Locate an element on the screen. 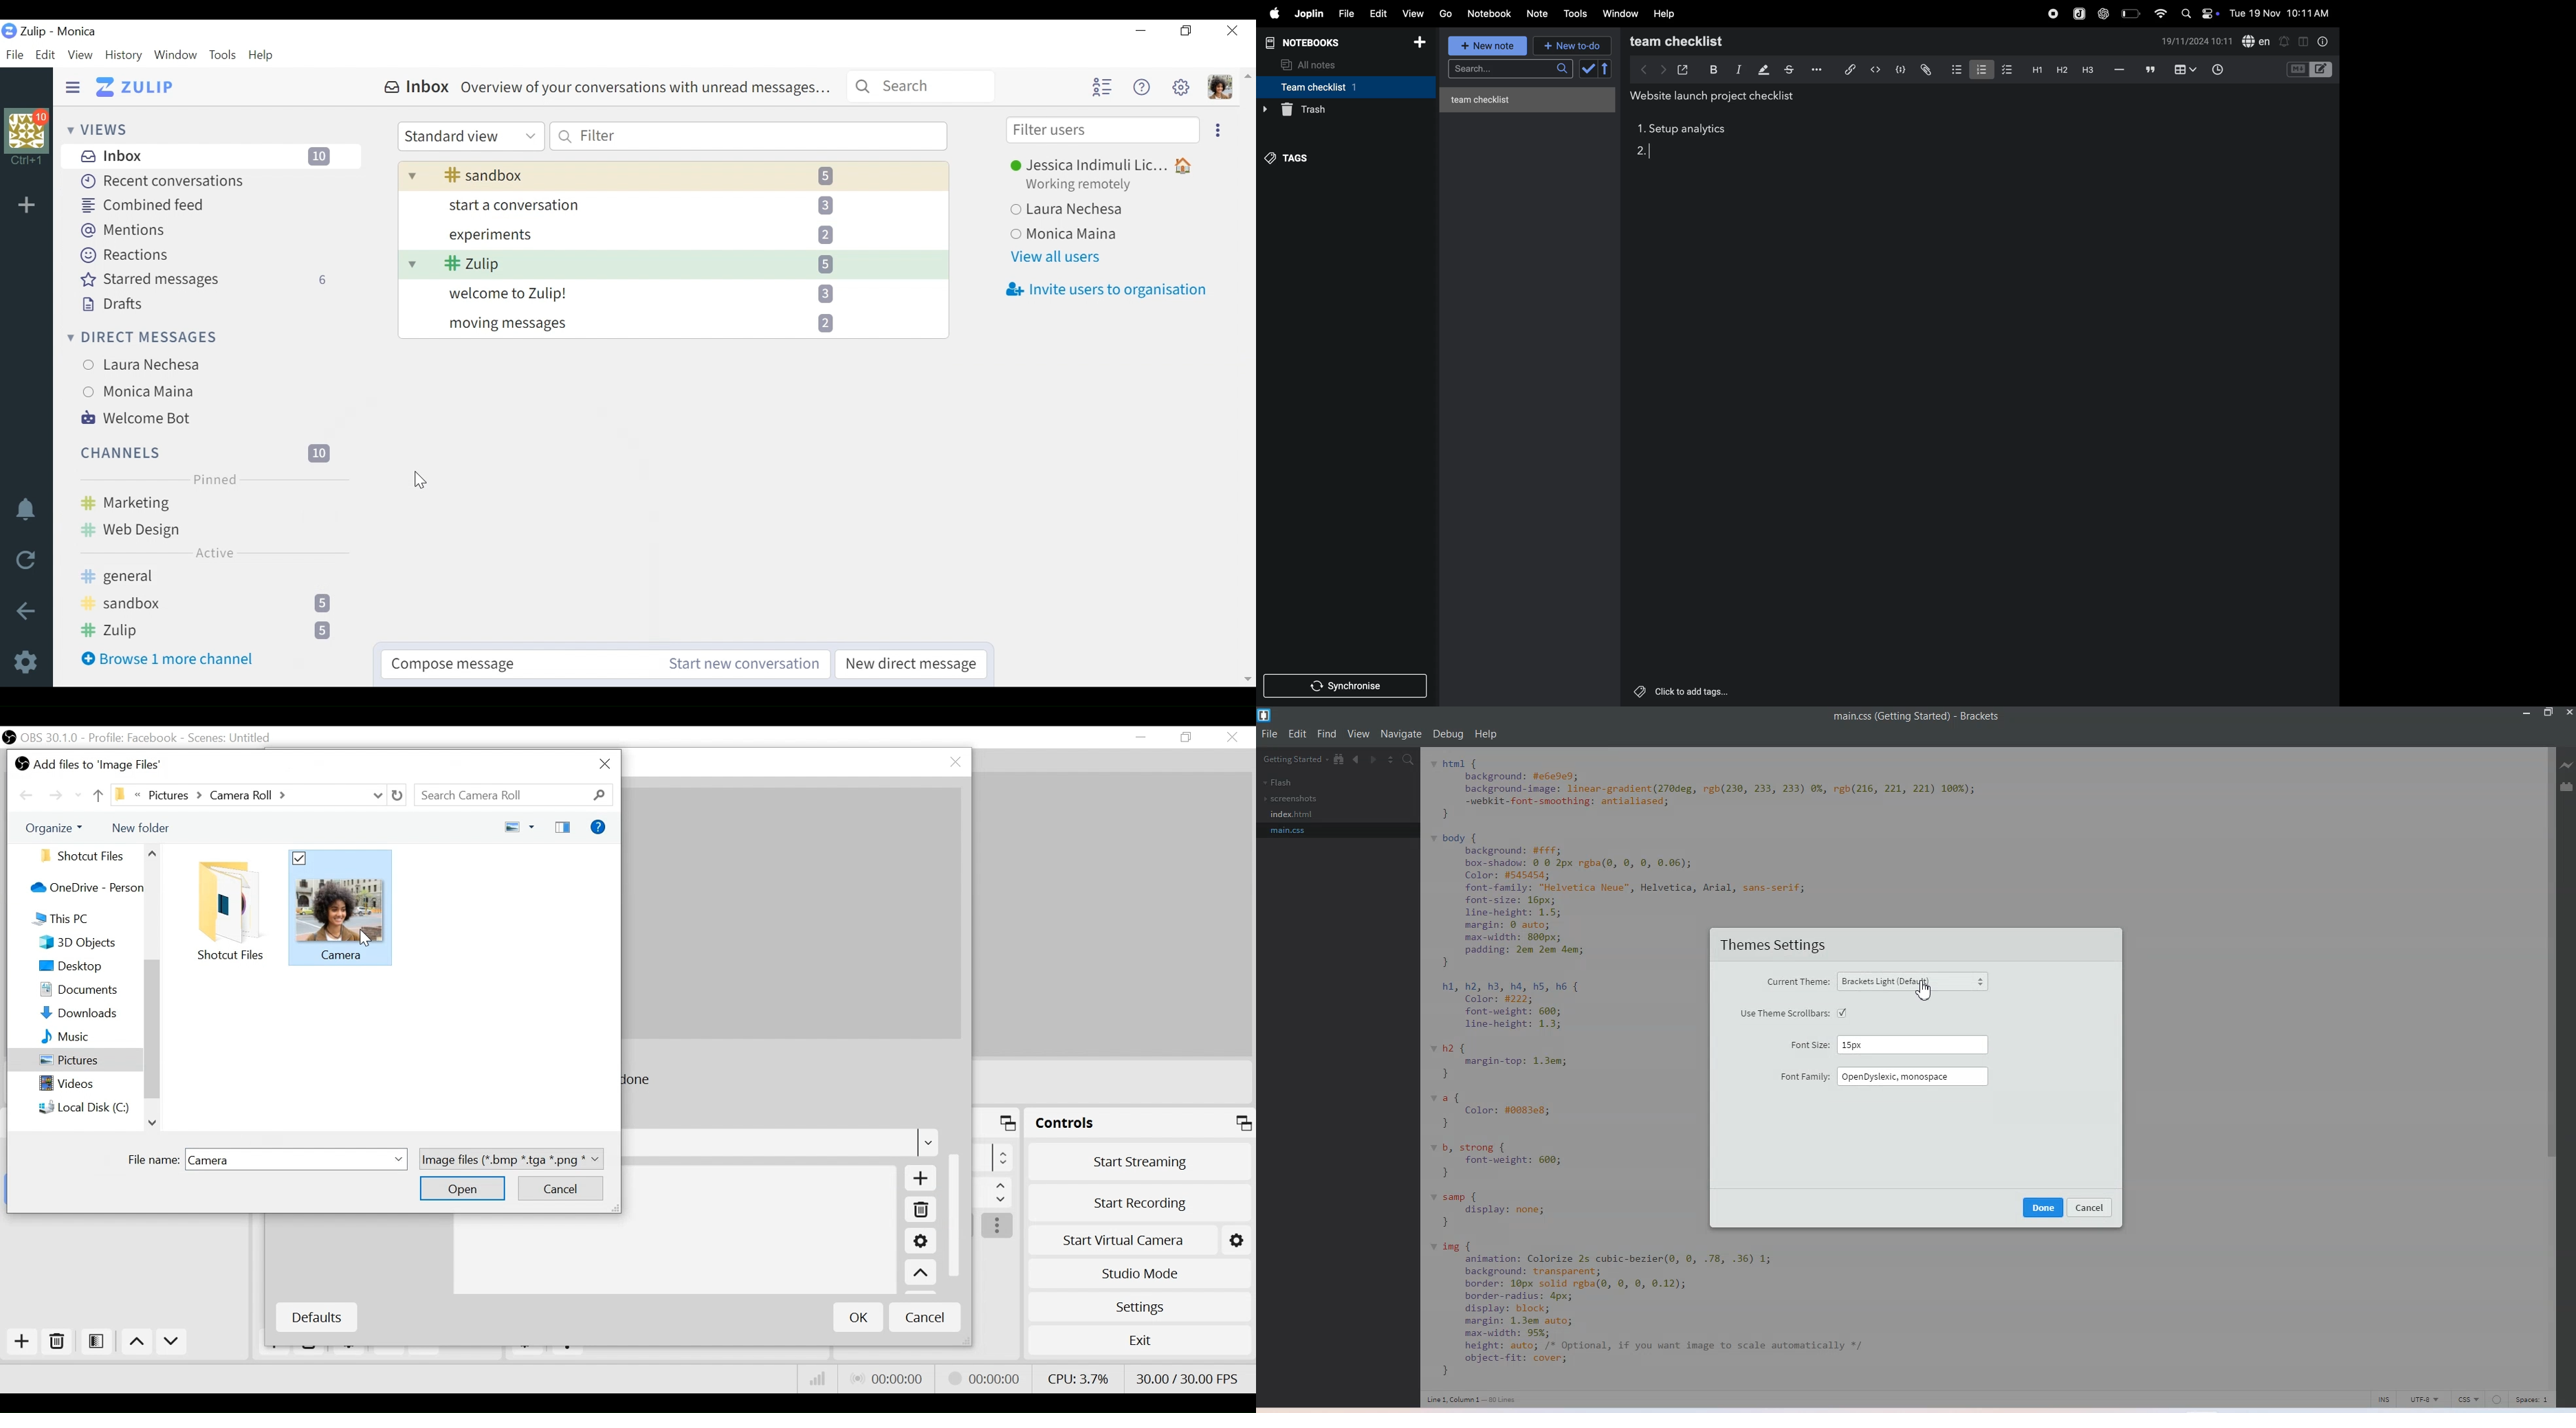 The image size is (2576, 1428). Settings is located at coordinates (1139, 1306).